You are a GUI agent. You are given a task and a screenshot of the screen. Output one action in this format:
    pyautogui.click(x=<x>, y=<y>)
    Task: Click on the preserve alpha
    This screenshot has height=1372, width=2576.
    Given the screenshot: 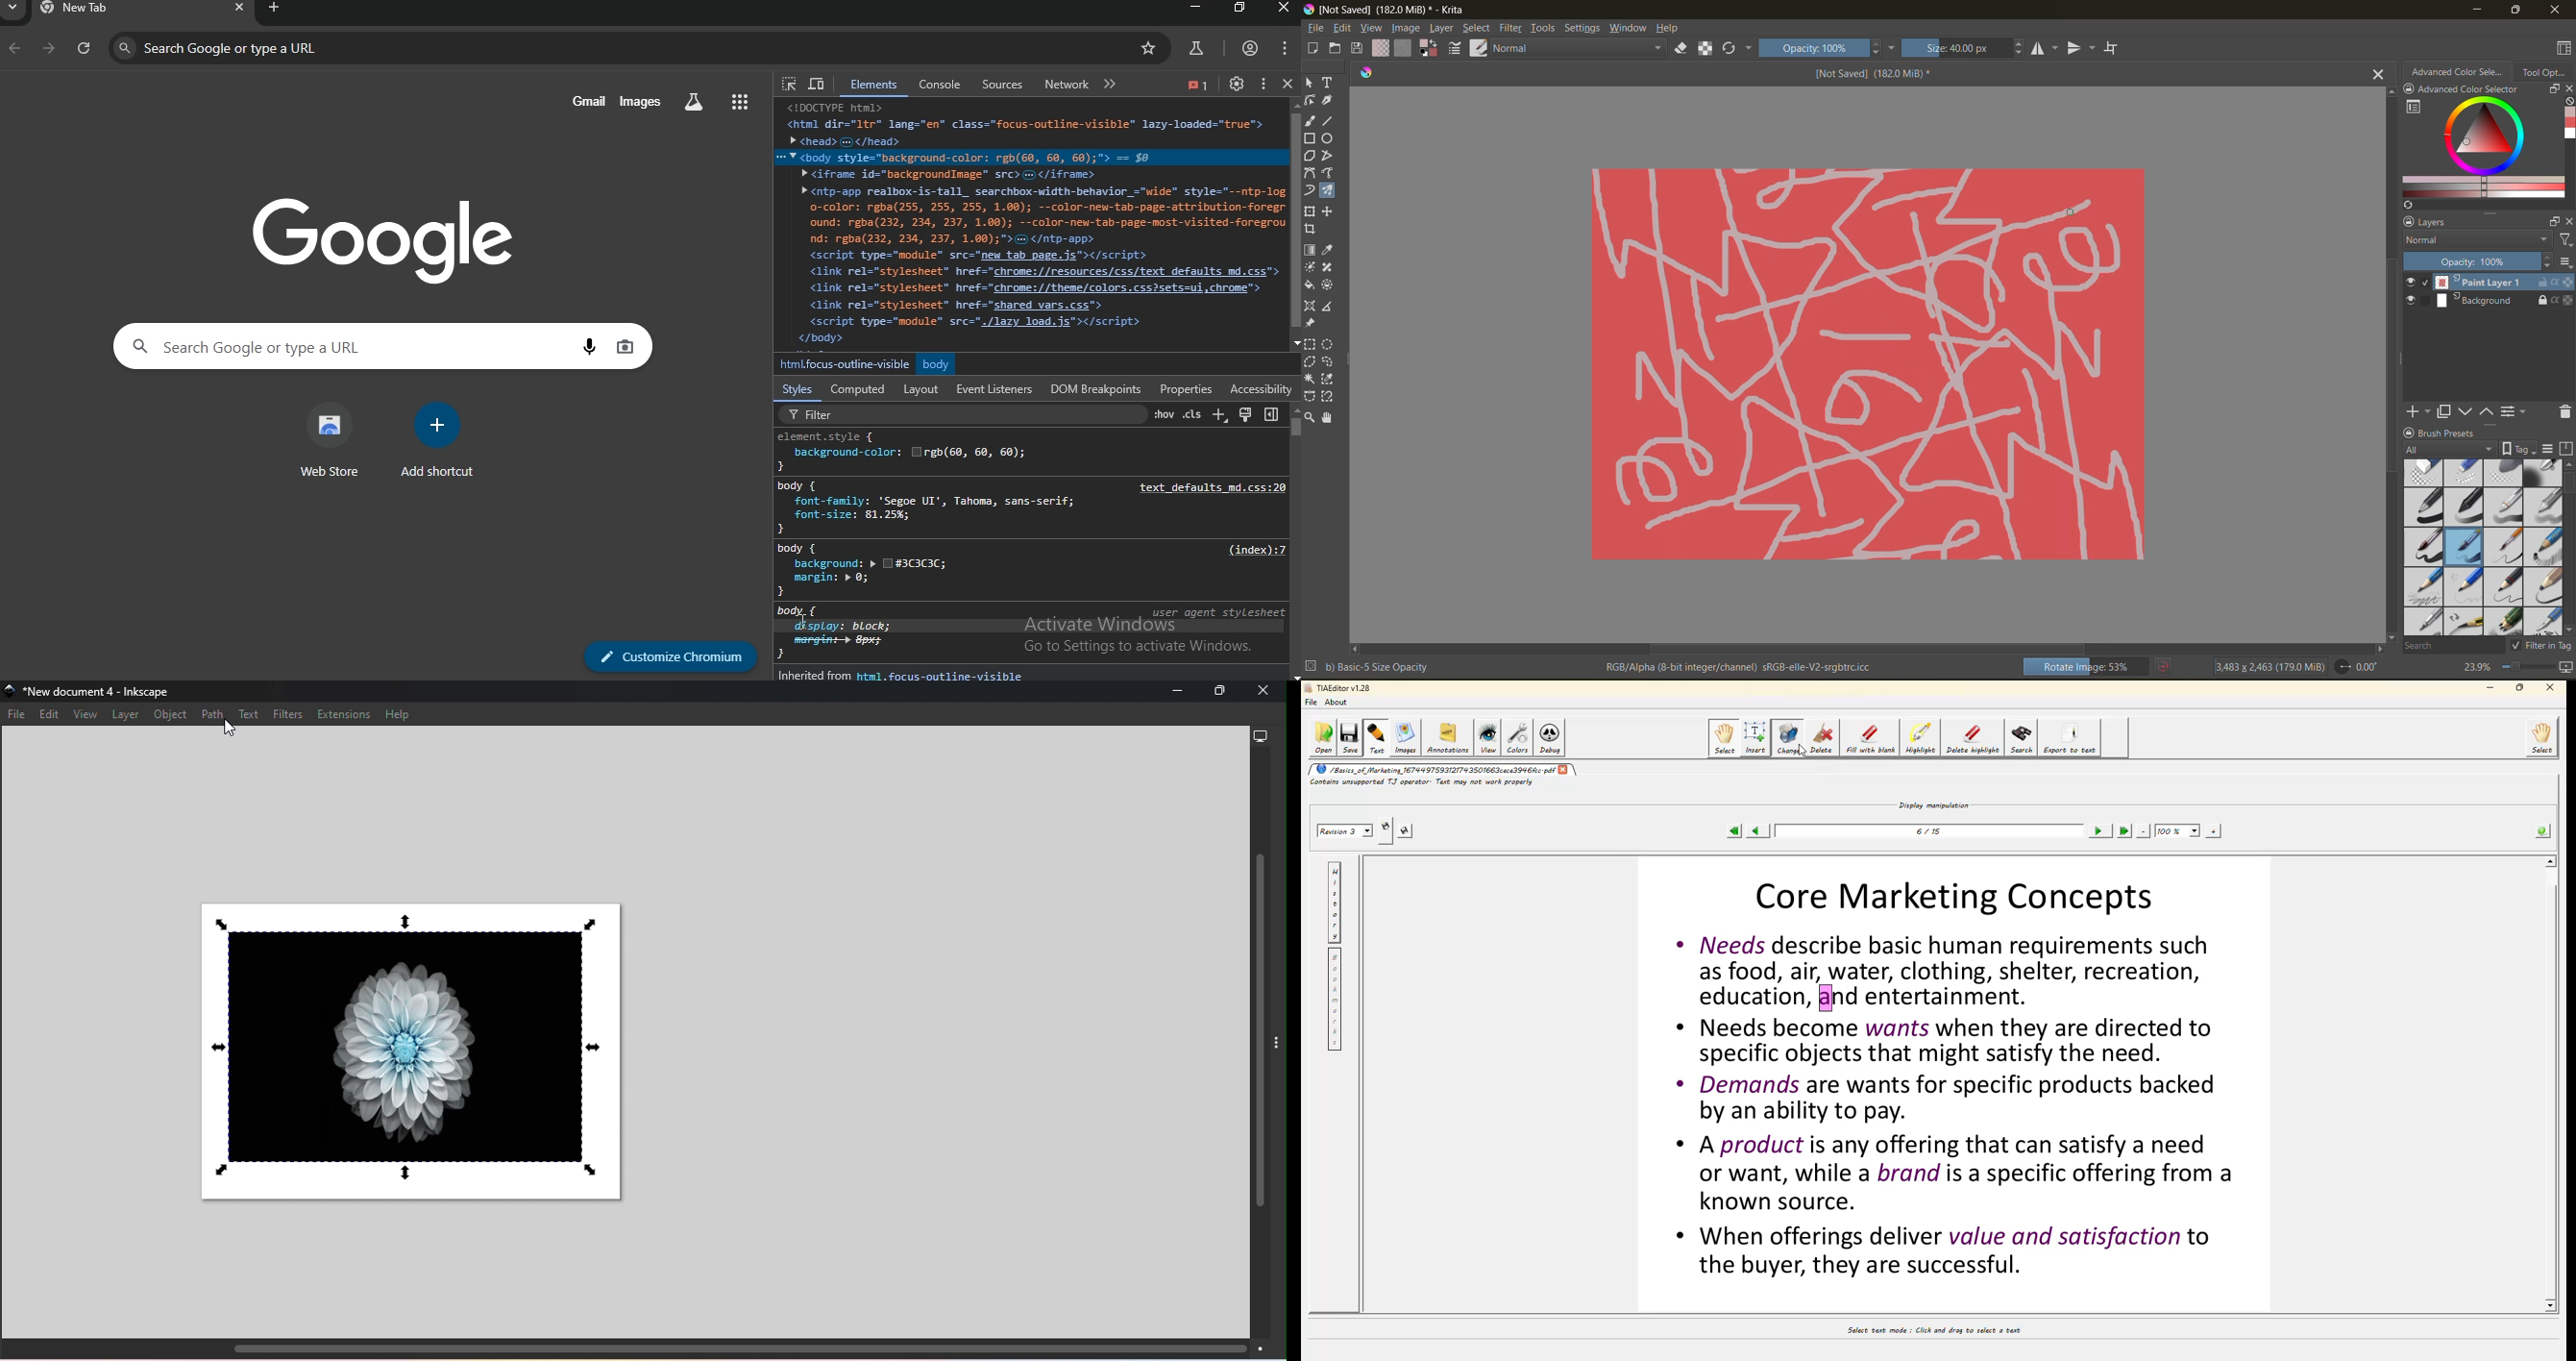 What is the action you would take?
    pyautogui.click(x=1706, y=51)
    